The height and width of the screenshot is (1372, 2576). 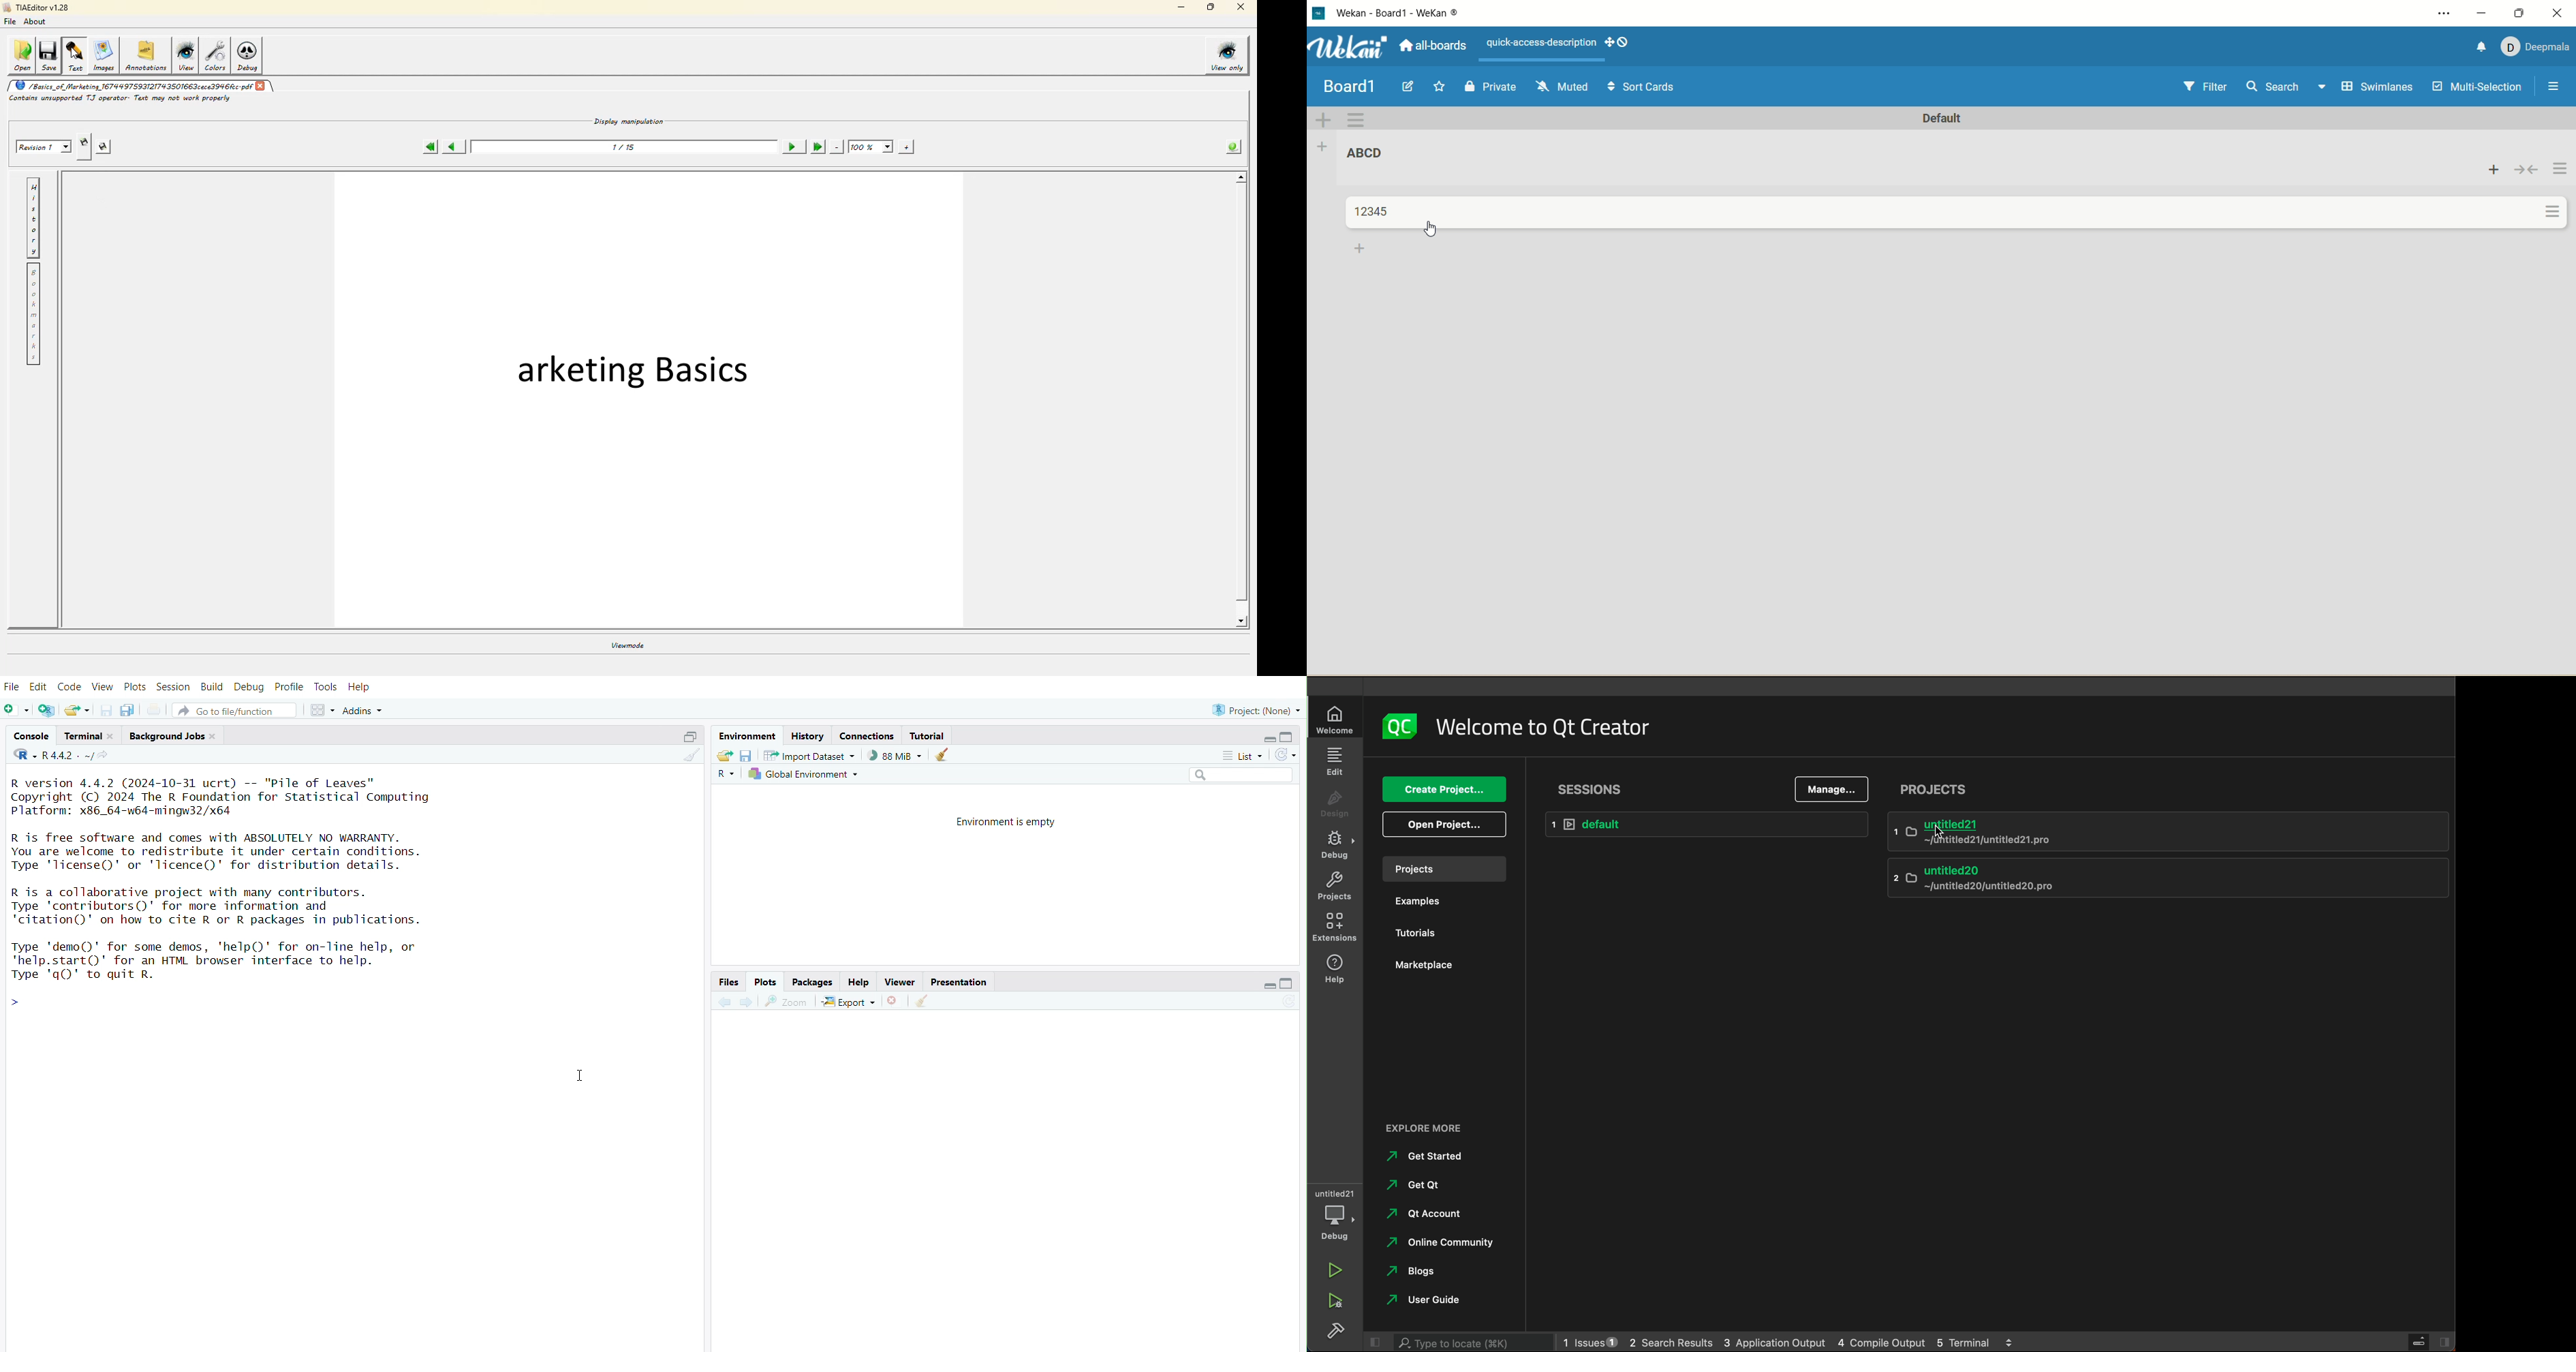 What do you see at coordinates (39, 685) in the screenshot?
I see `edit` at bounding box center [39, 685].